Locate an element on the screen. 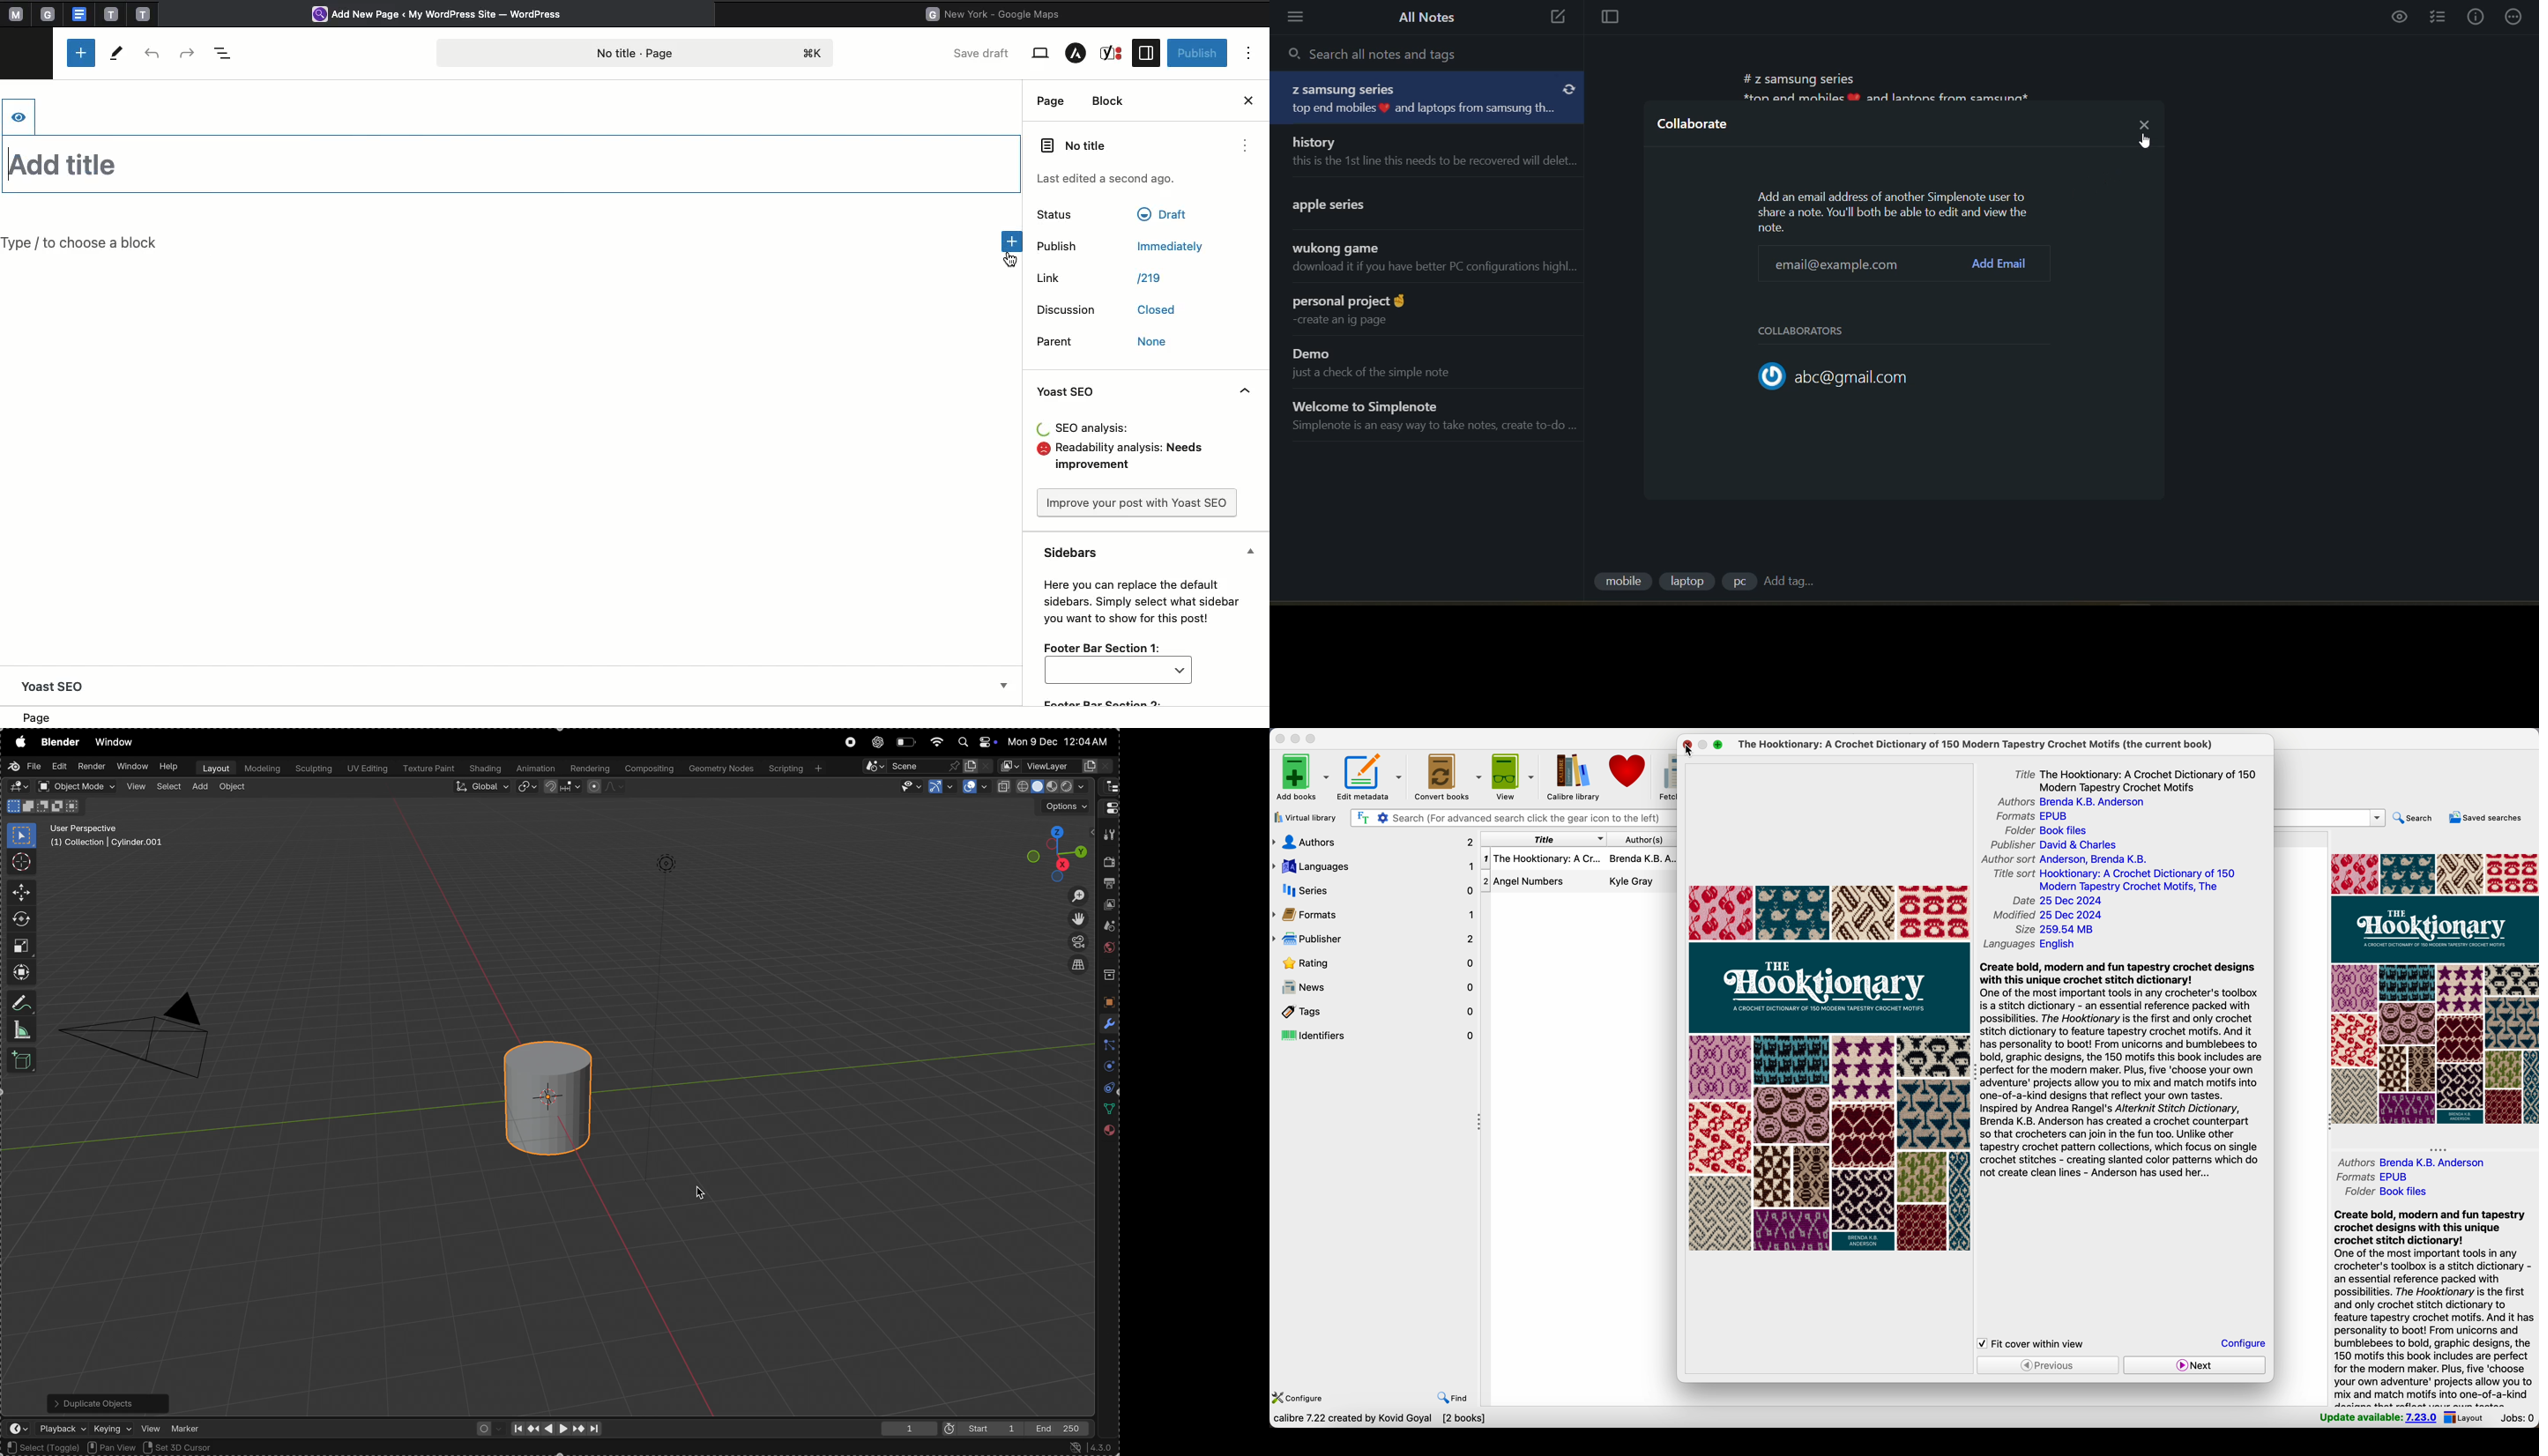 The width and height of the screenshot is (2548, 1456). Footer bar section 1 is located at coordinates (1112, 647).